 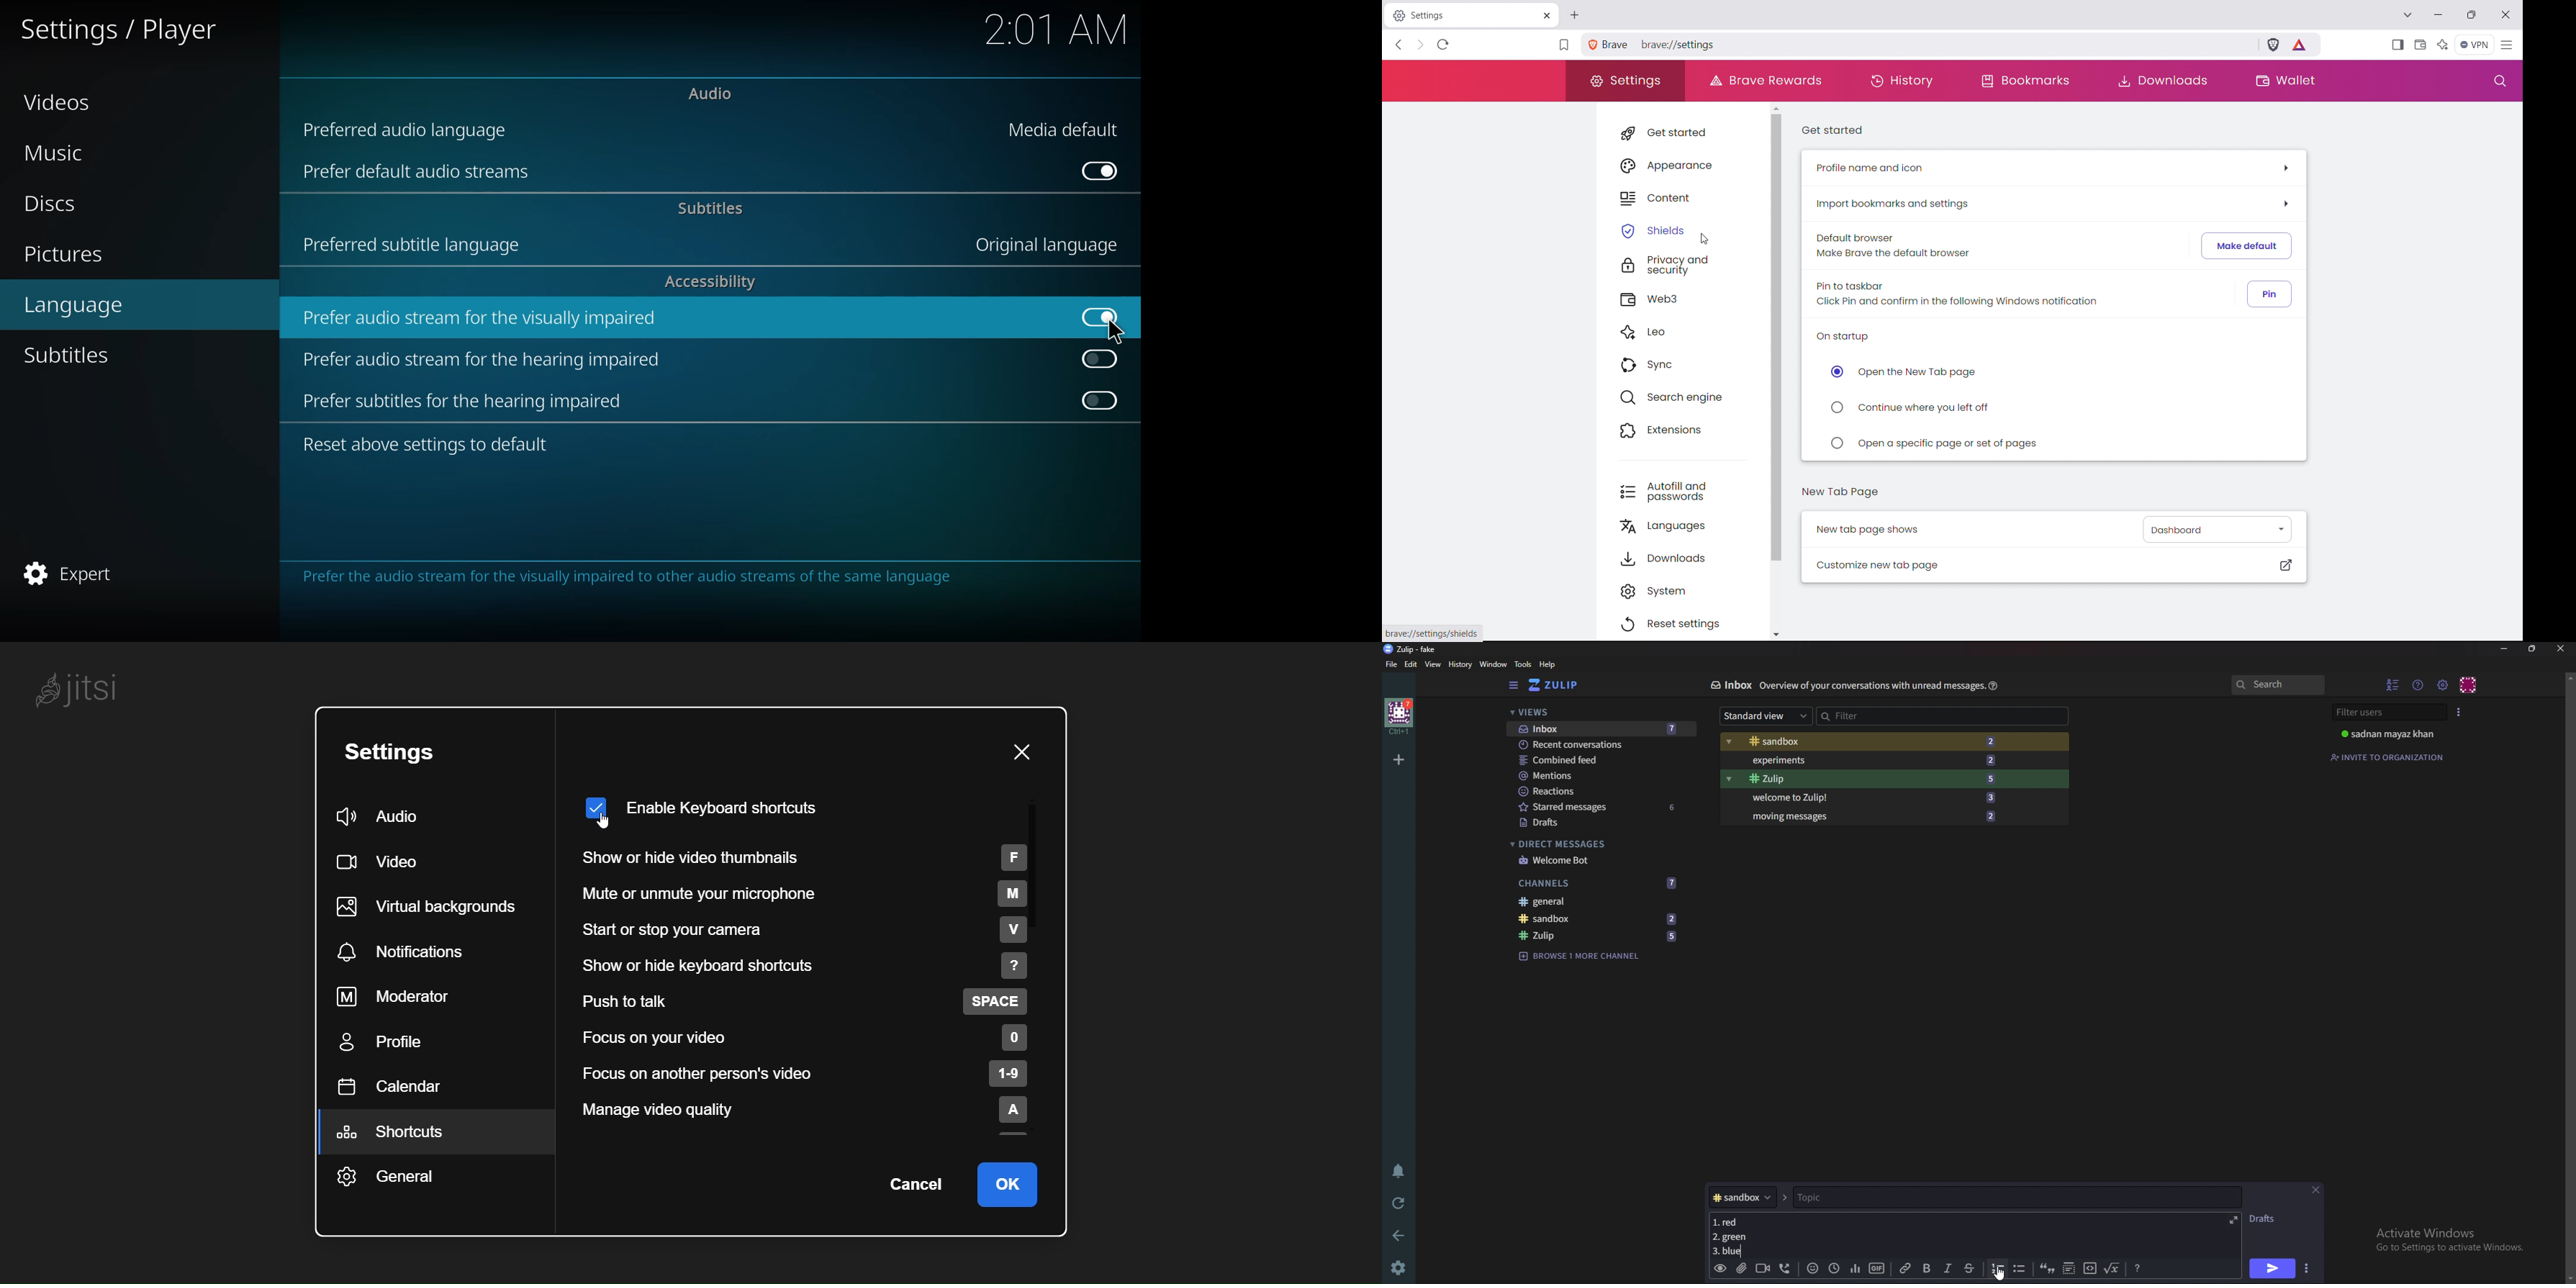 What do you see at coordinates (2278, 686) in the screenshot?
I see `search` at bounding box center [2278, 686].